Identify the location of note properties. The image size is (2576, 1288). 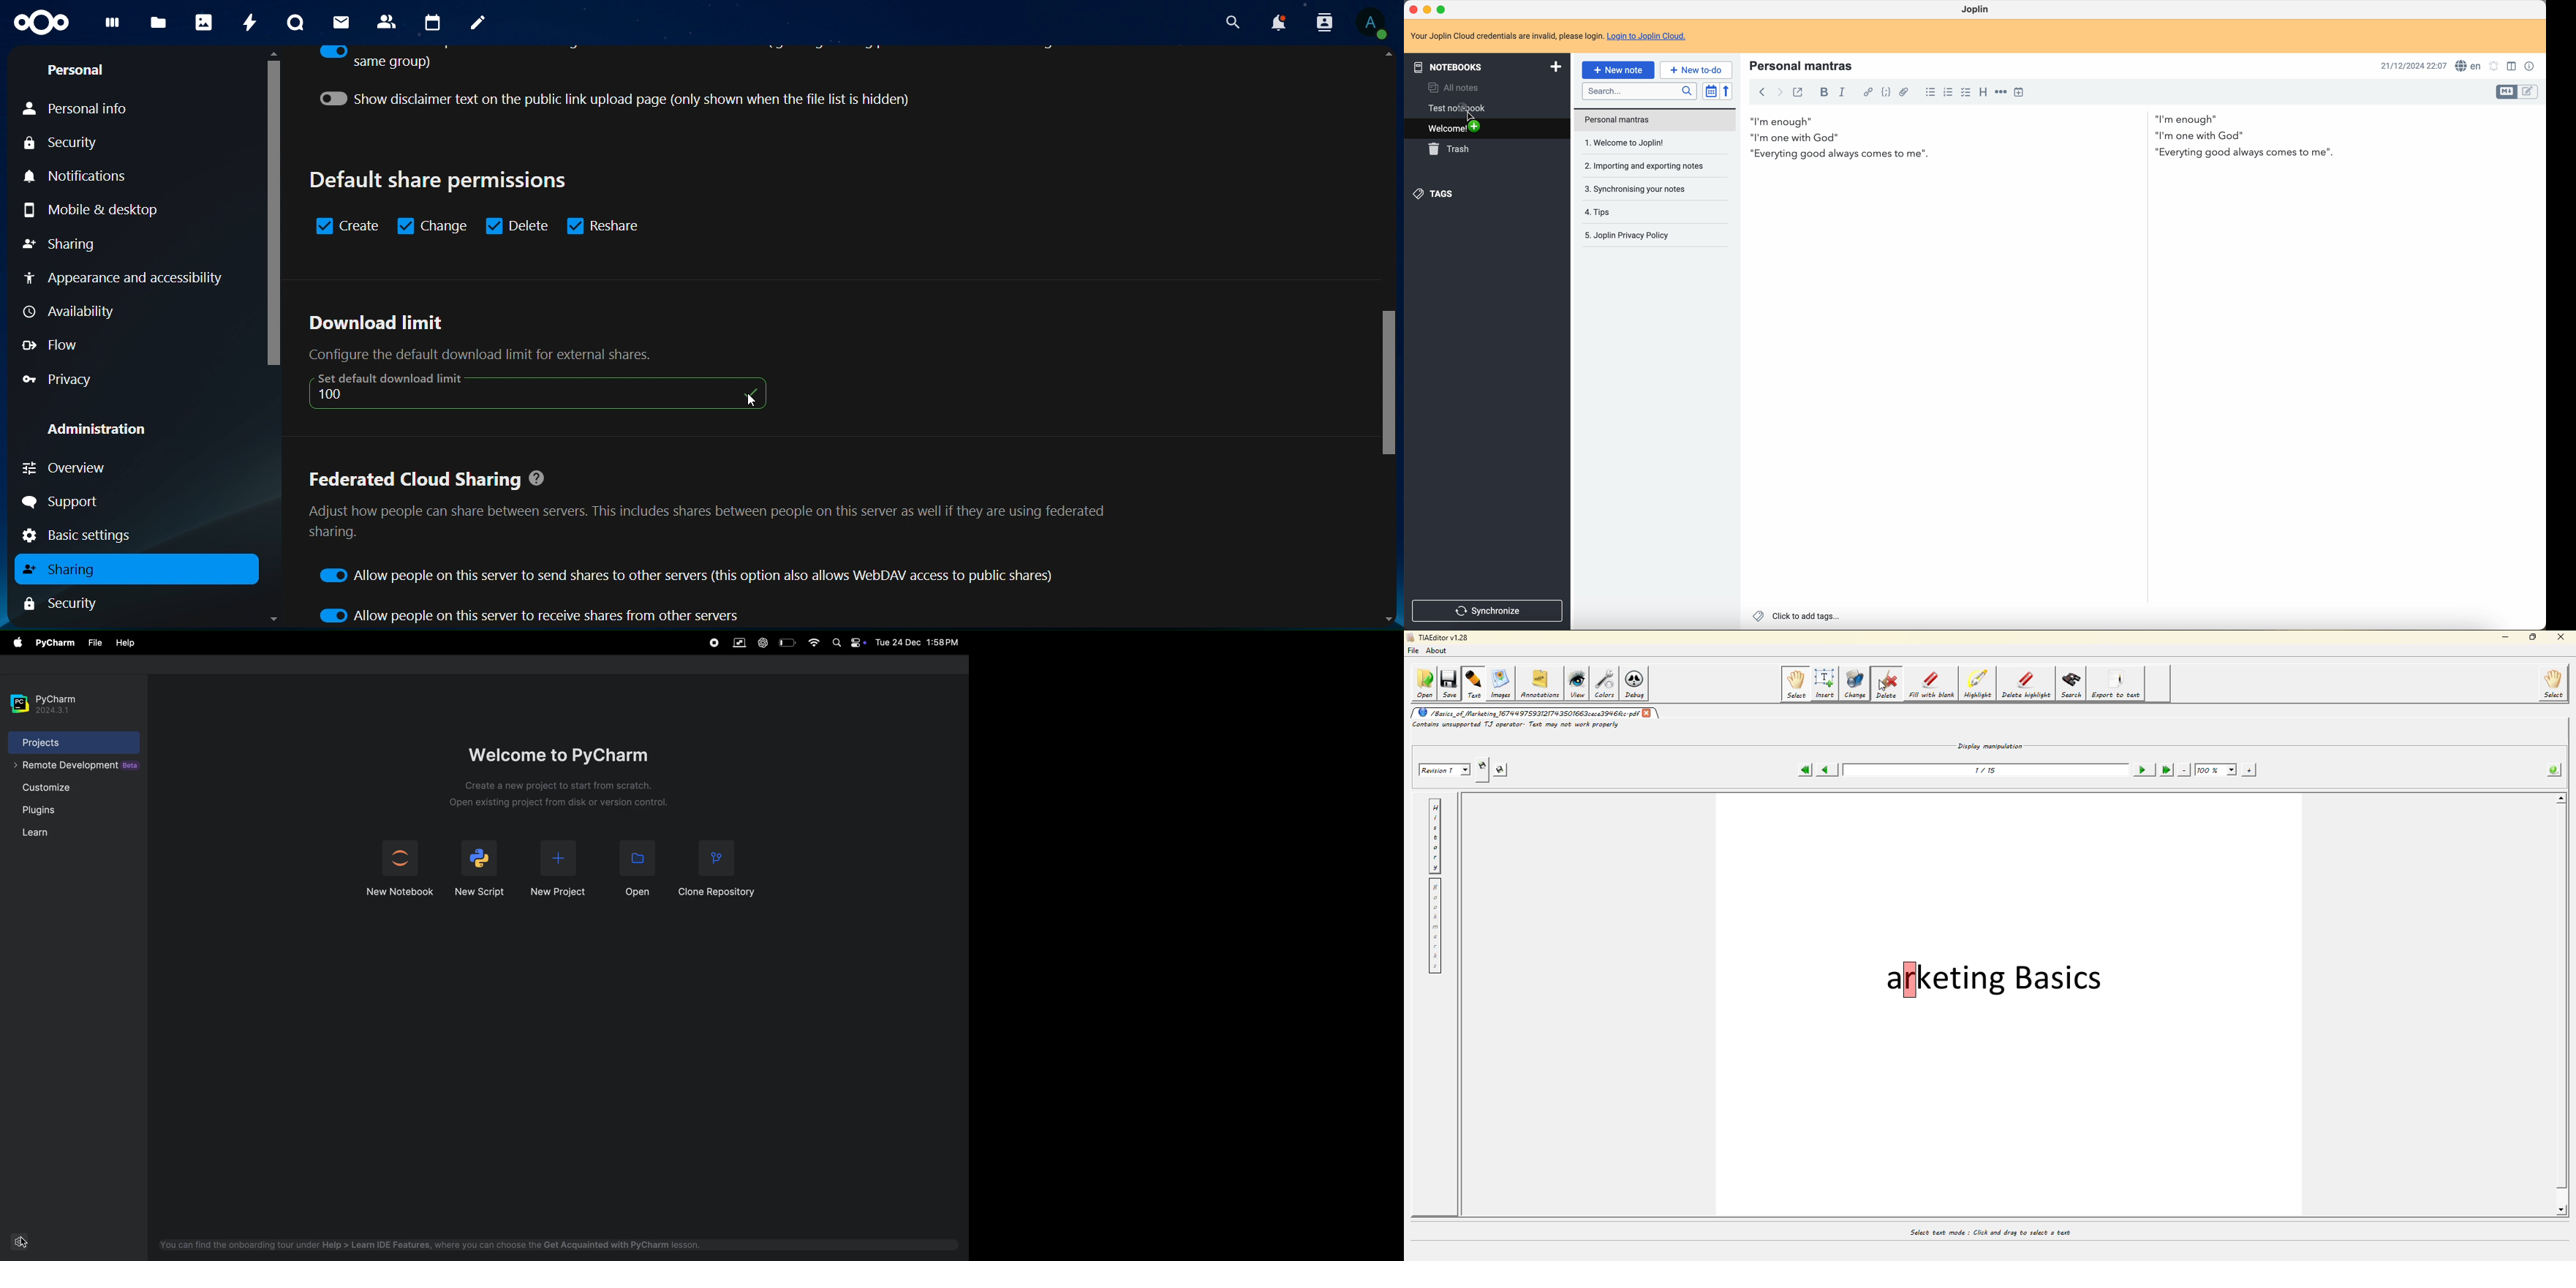
(2533, 66).